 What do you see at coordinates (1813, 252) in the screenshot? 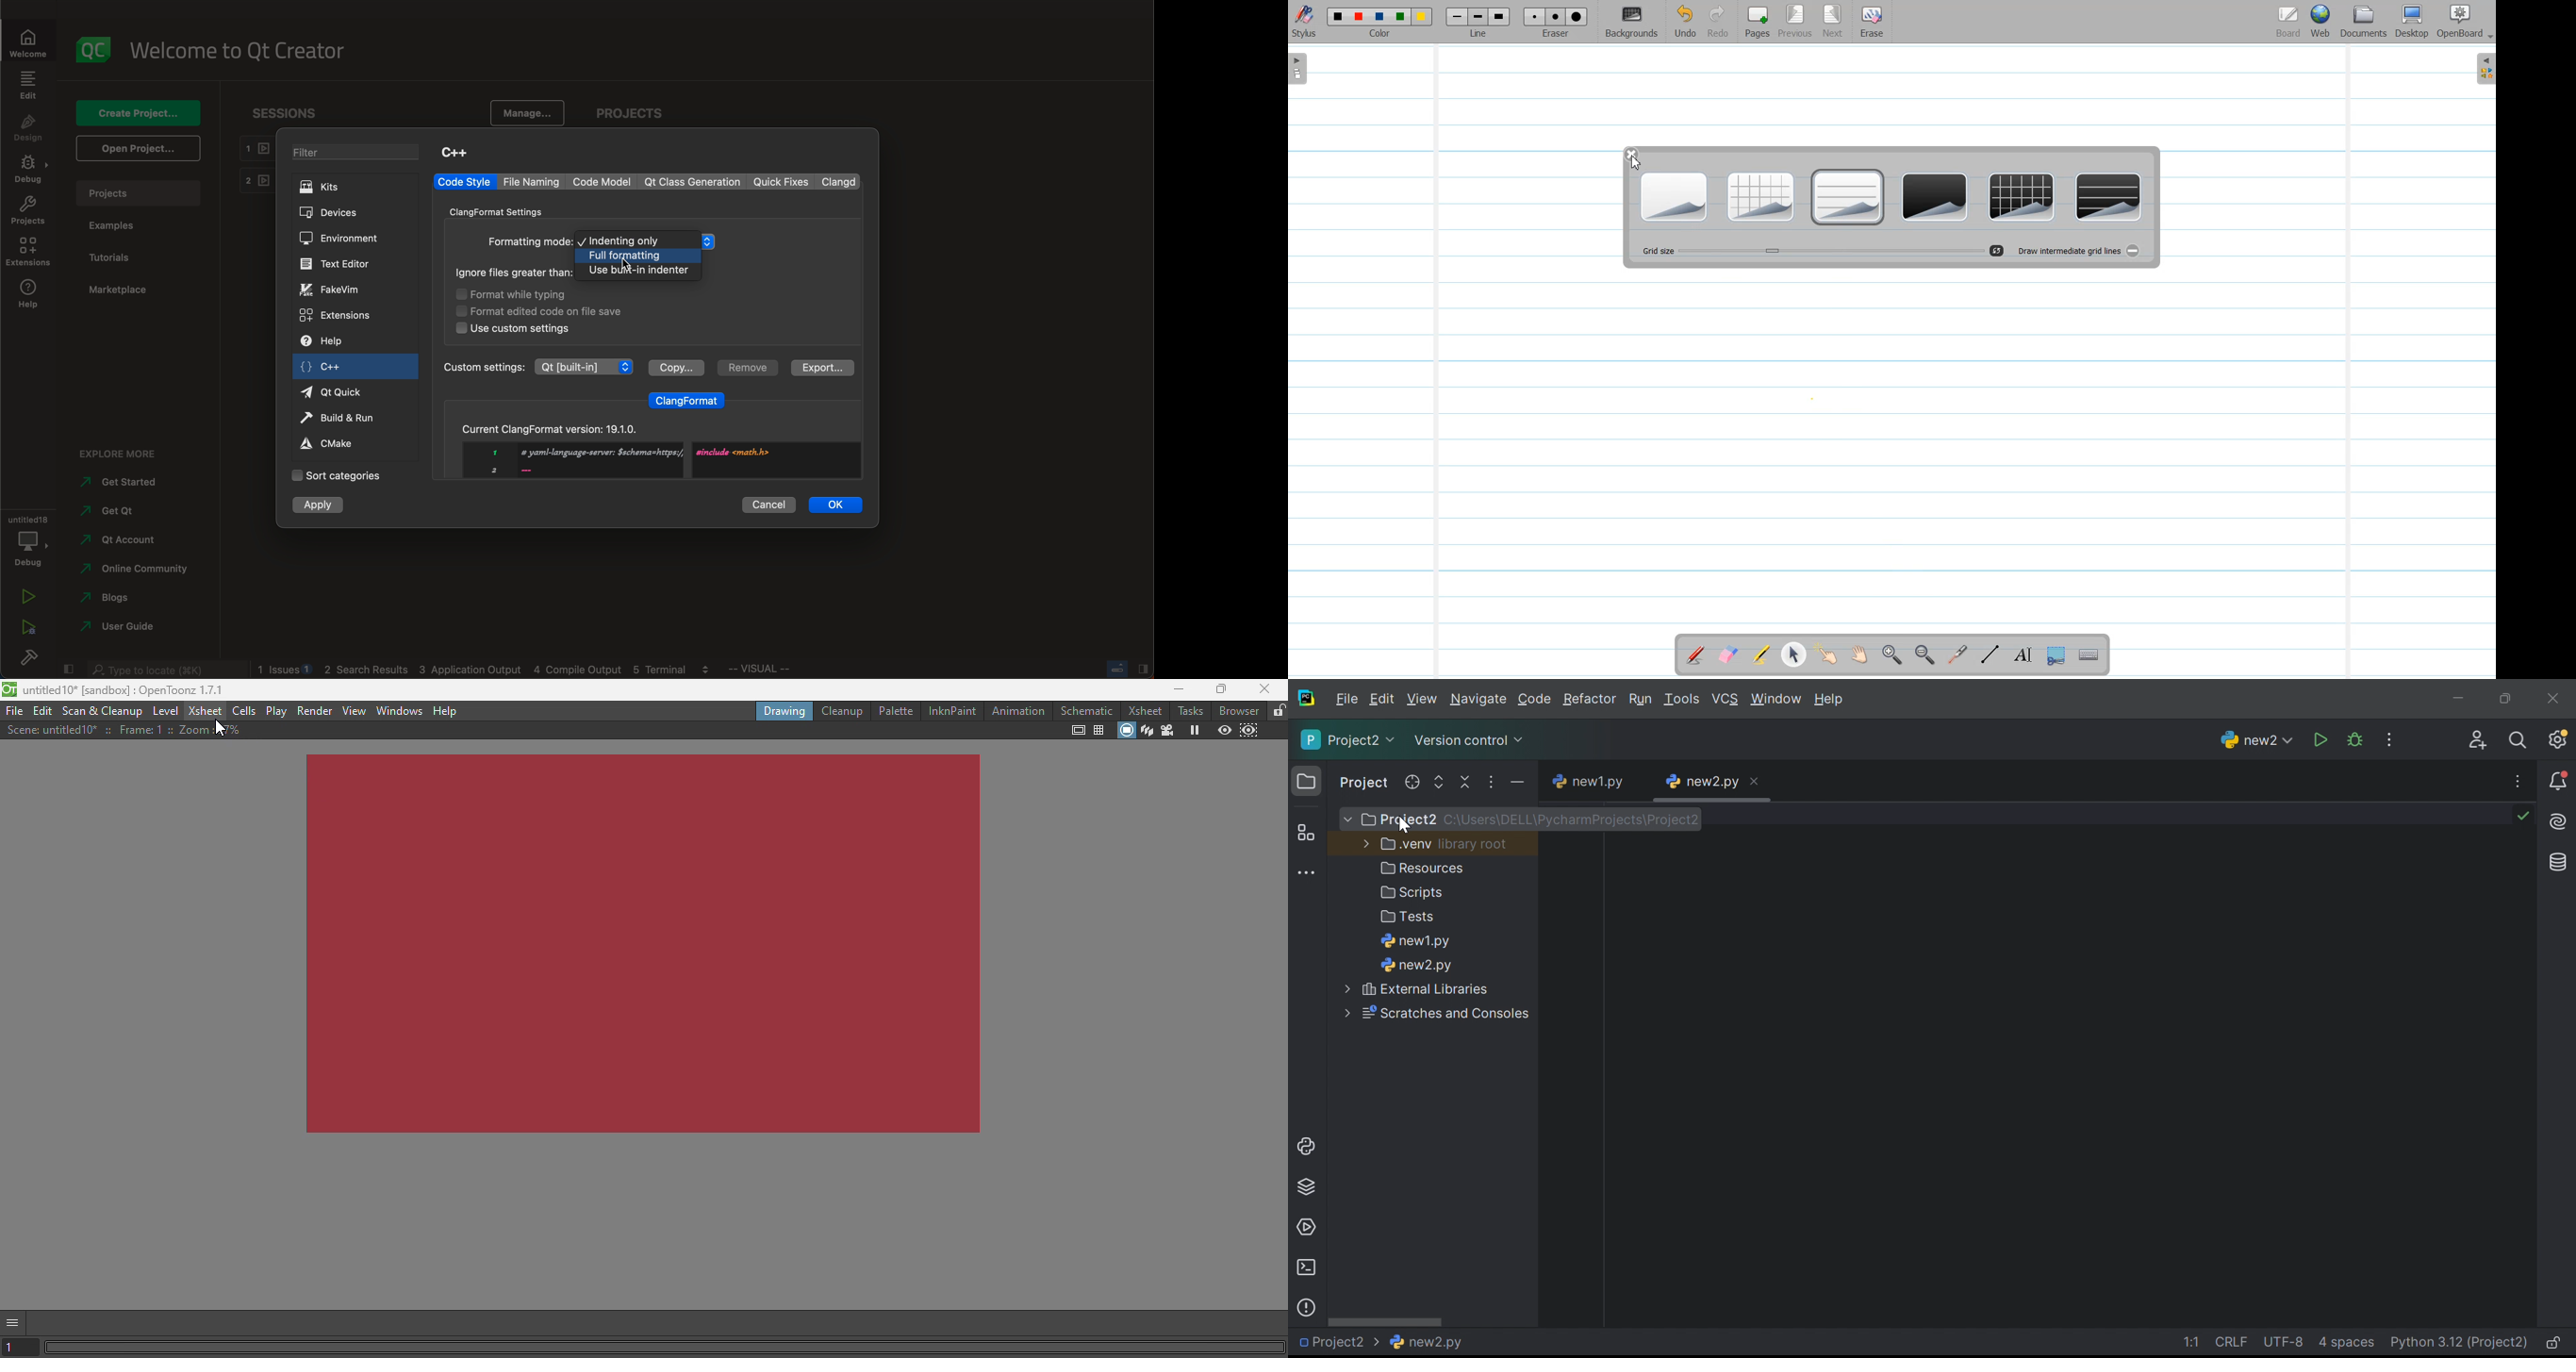
I see `Grid Size Adjuster` at bounding box center [1813, 252].